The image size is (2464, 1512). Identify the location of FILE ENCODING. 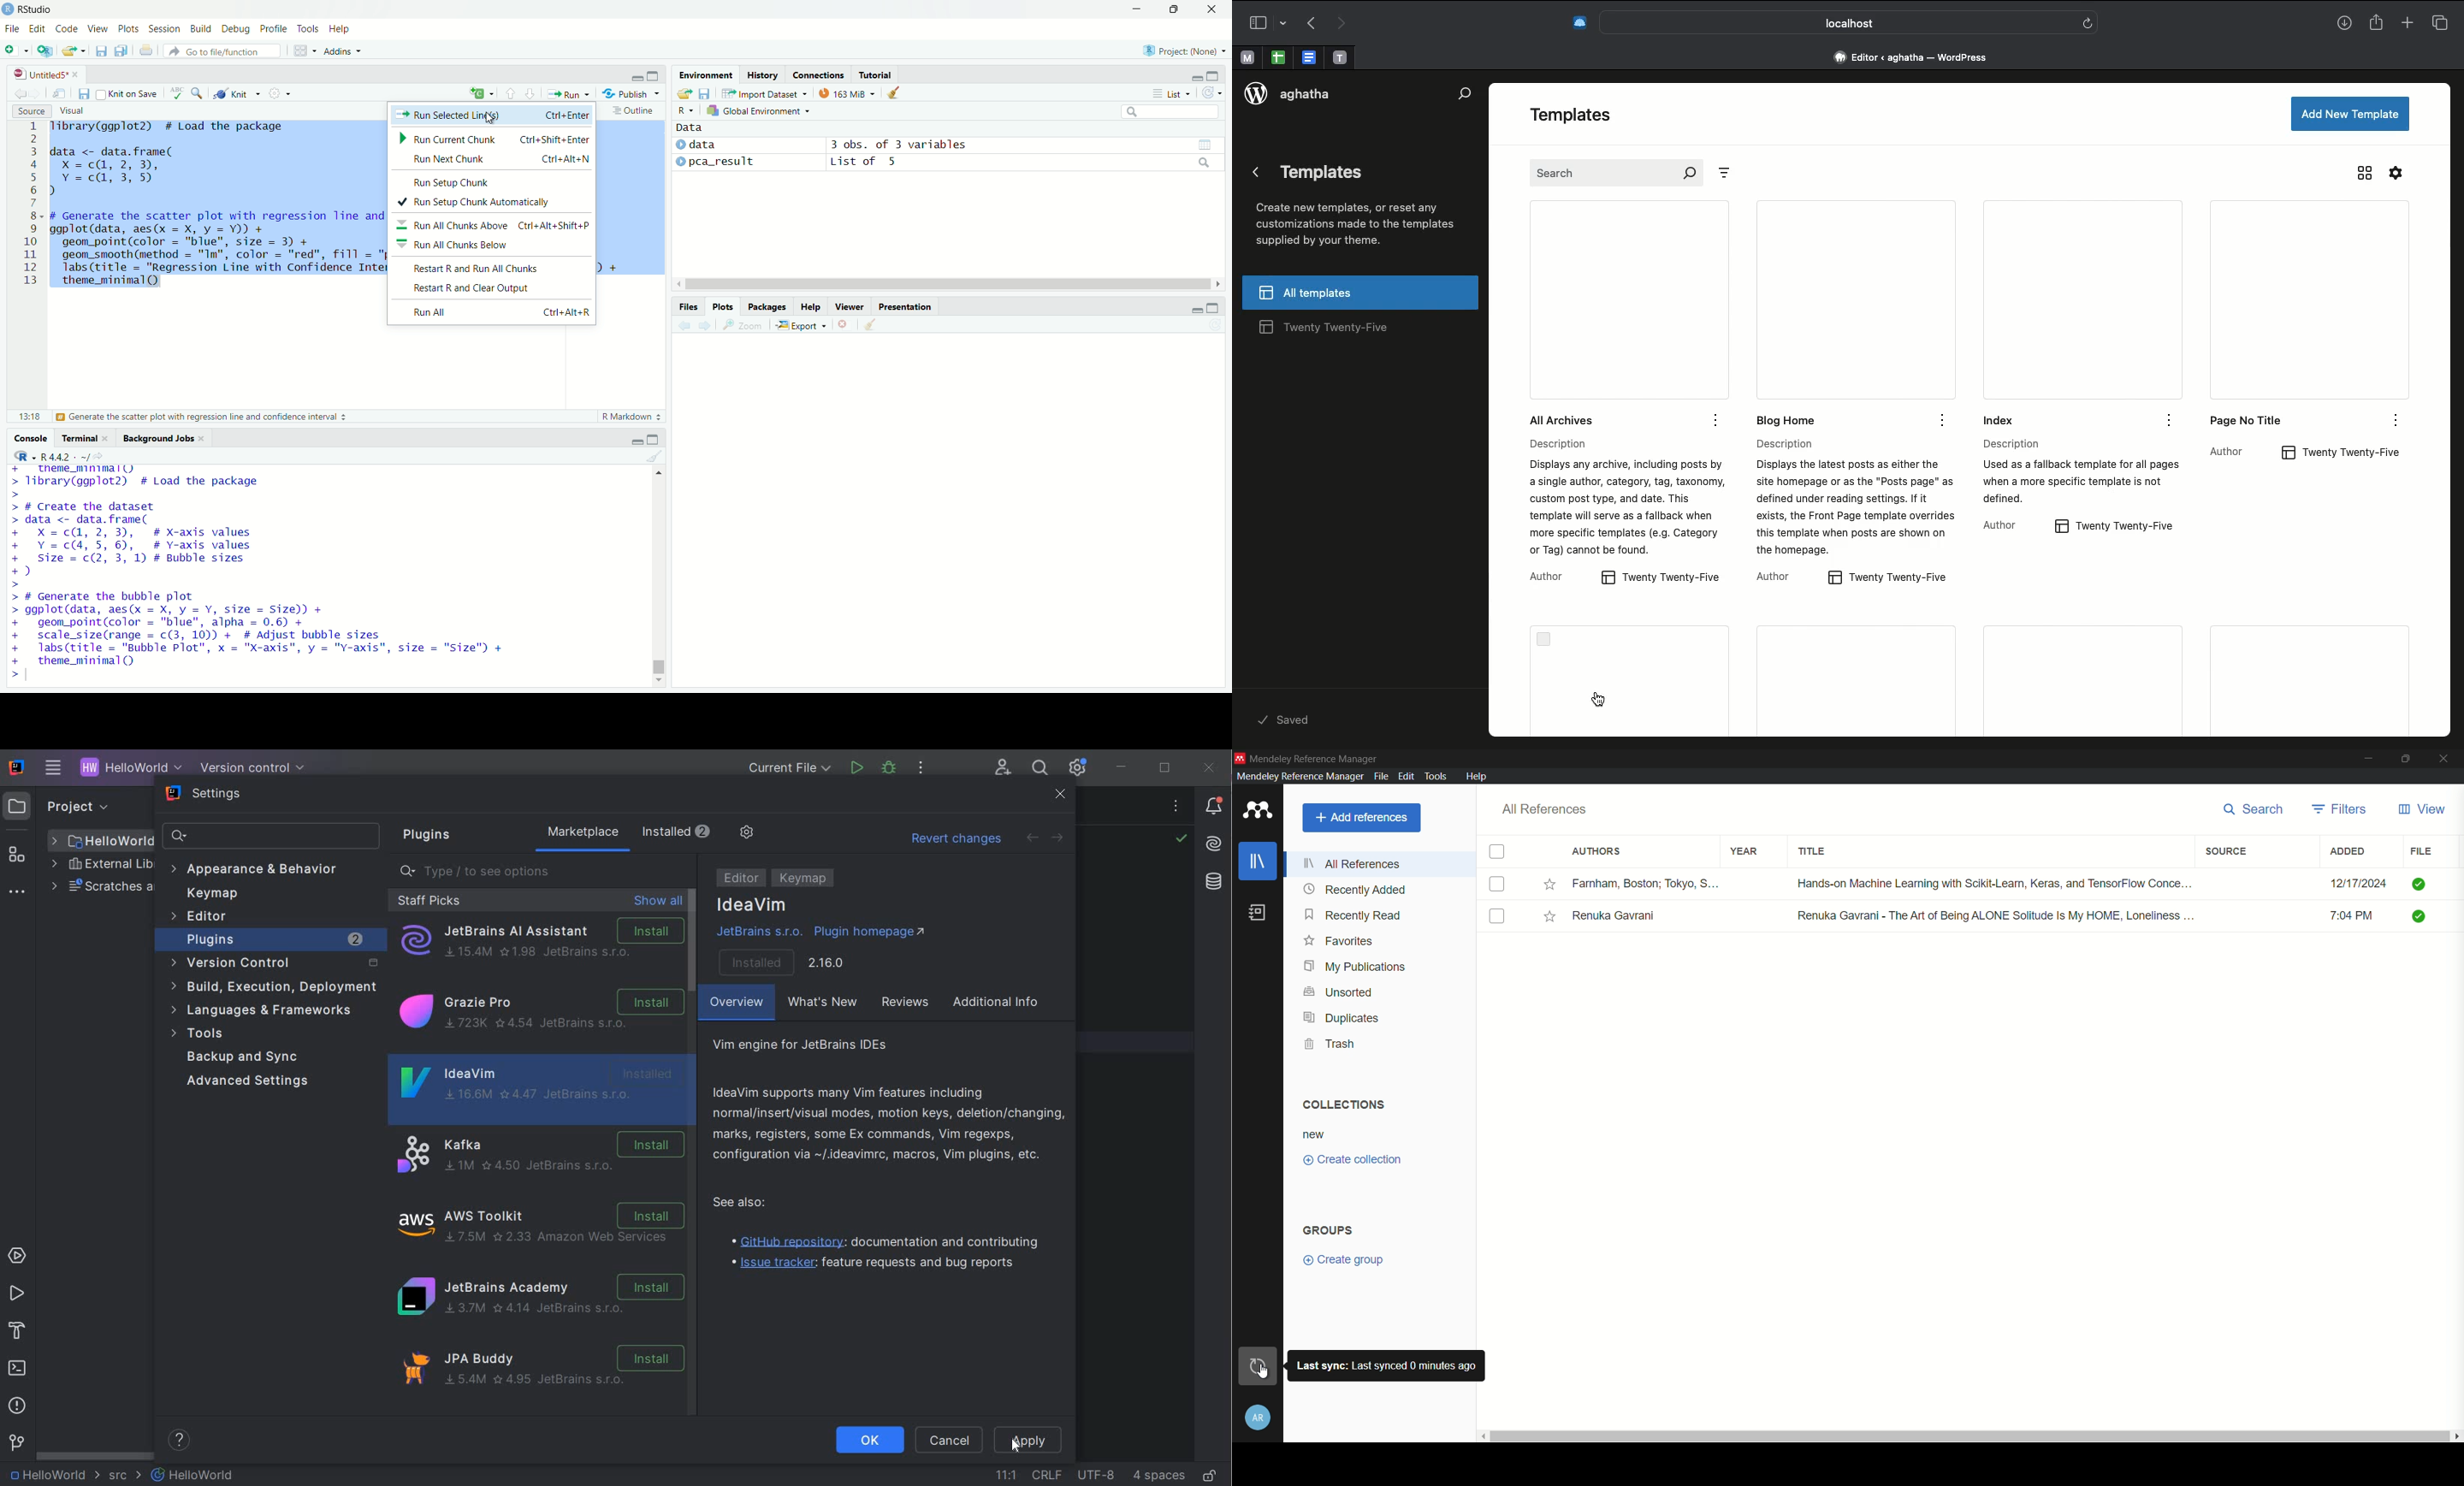
(1095, 1474).